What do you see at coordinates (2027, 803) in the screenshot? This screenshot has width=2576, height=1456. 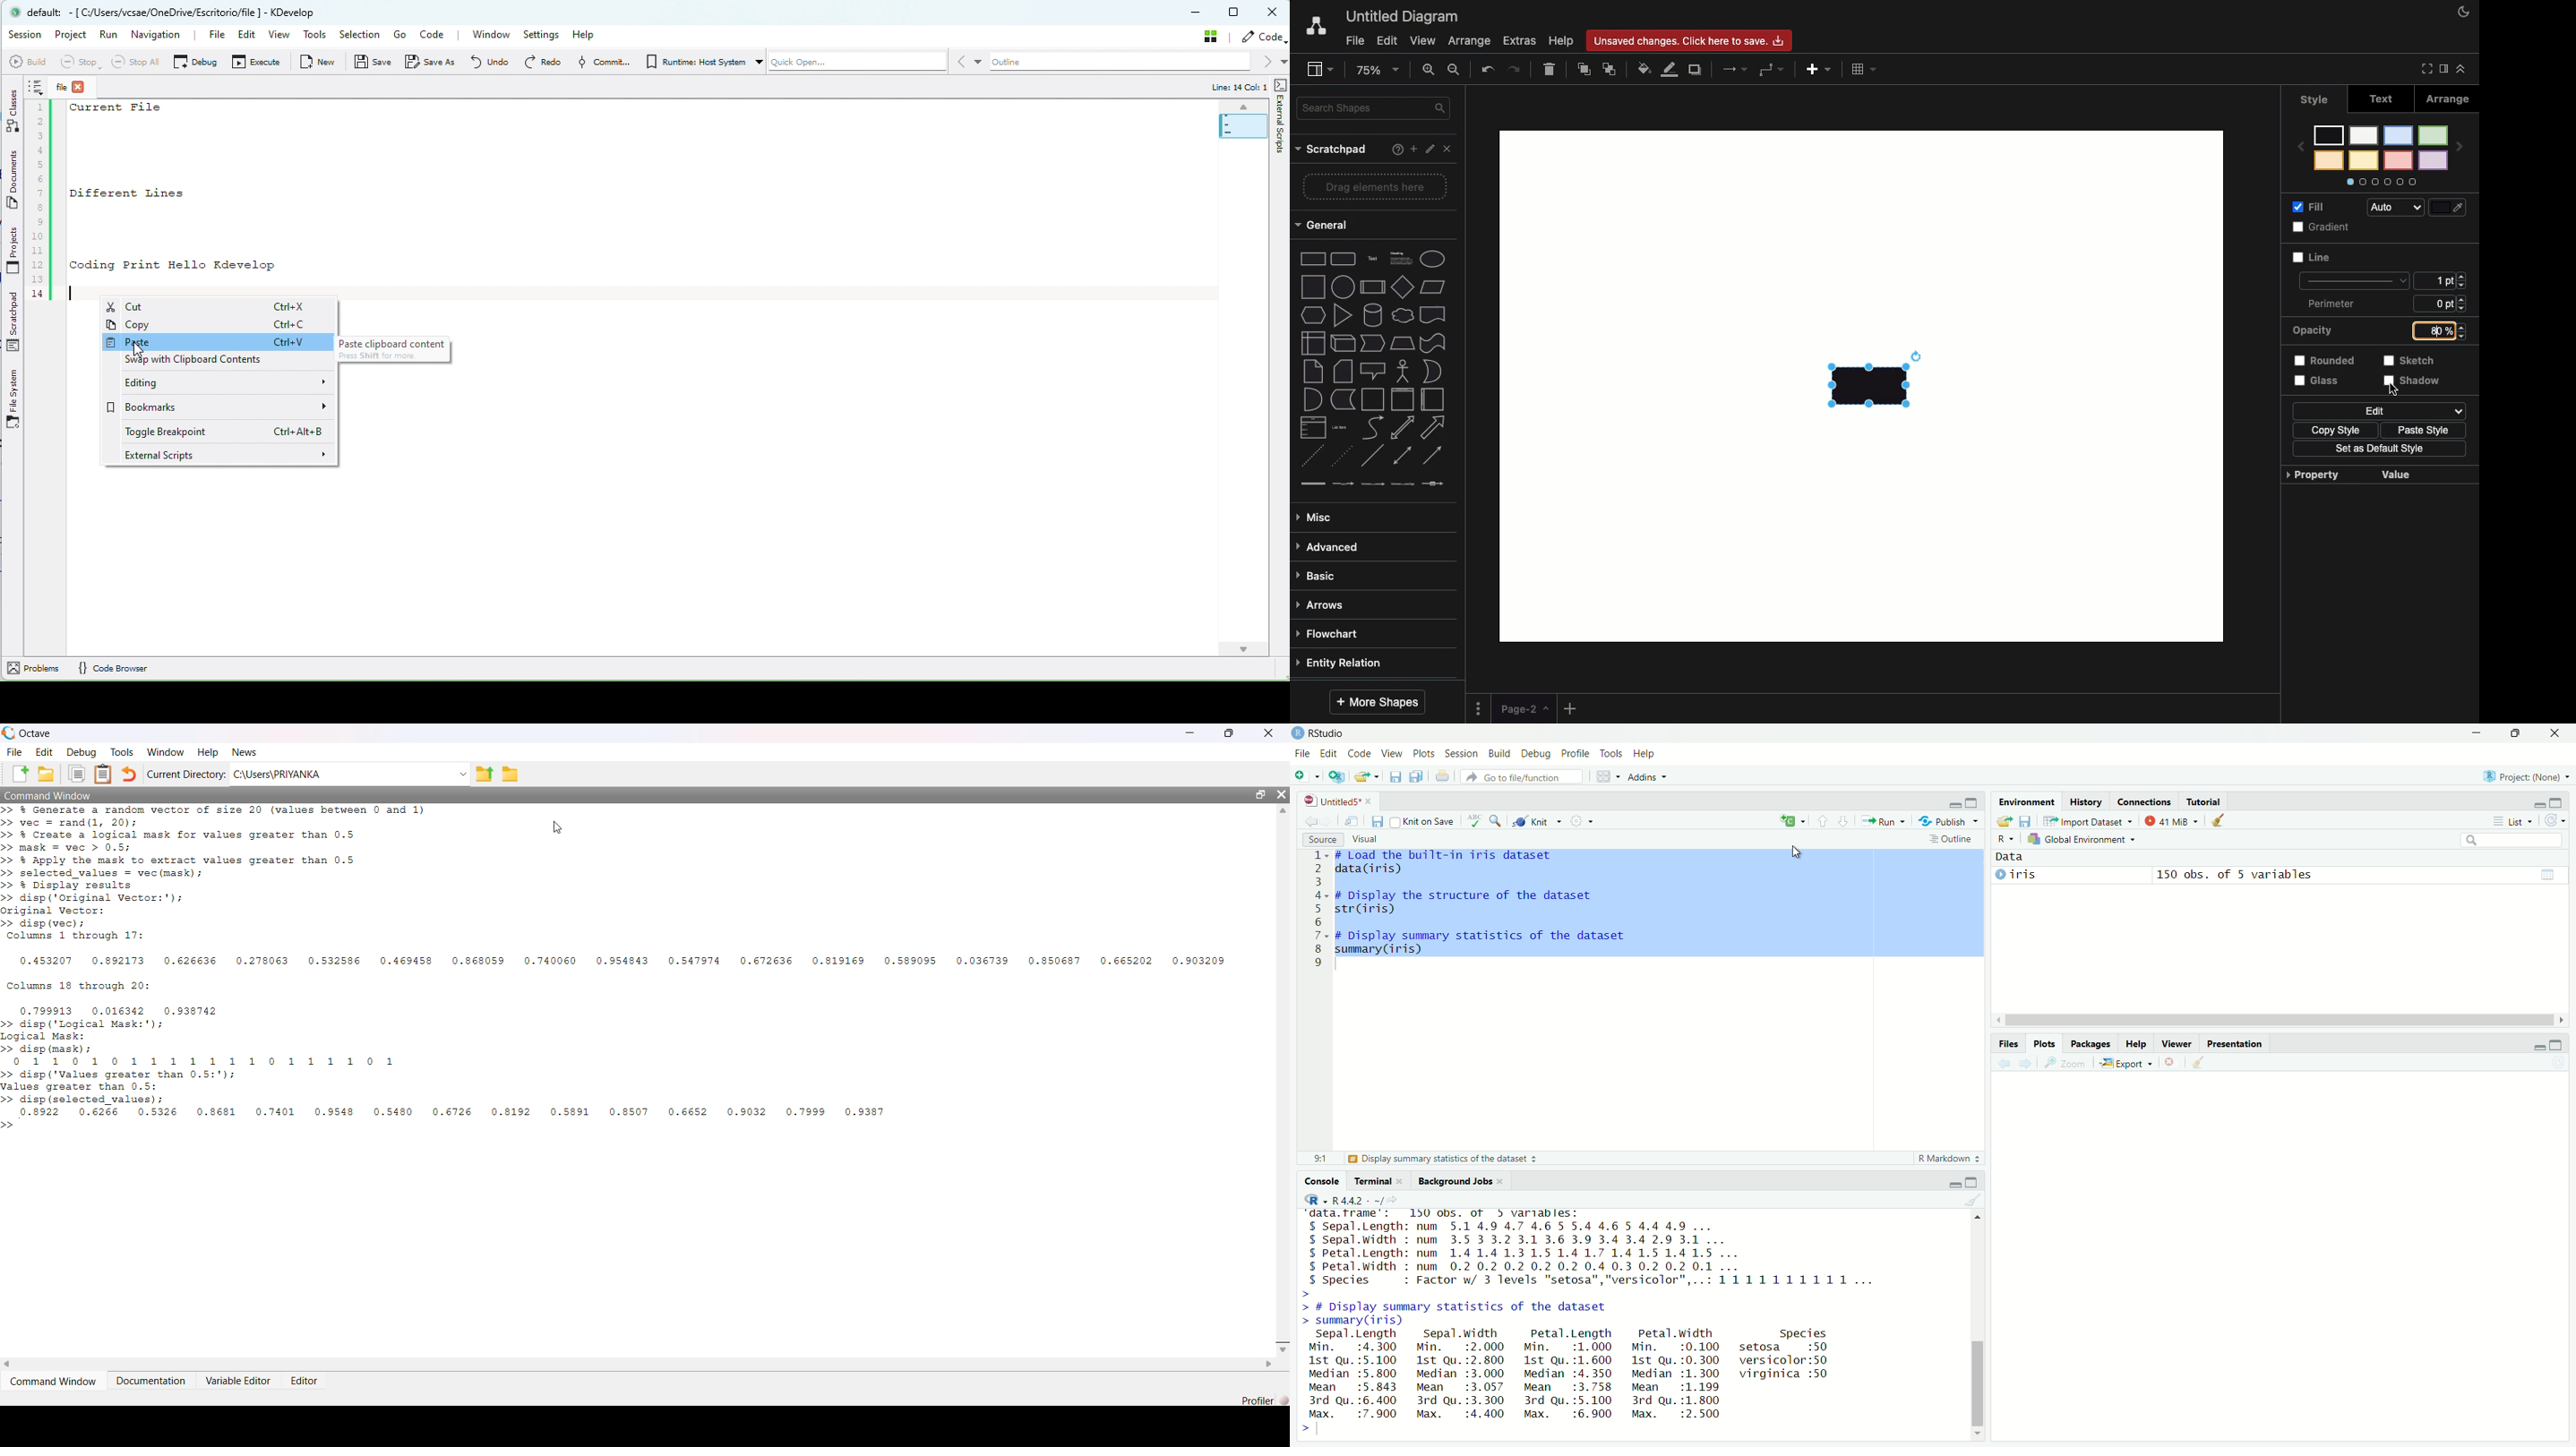 I see `Environment` at bounding box center [2027, 803].